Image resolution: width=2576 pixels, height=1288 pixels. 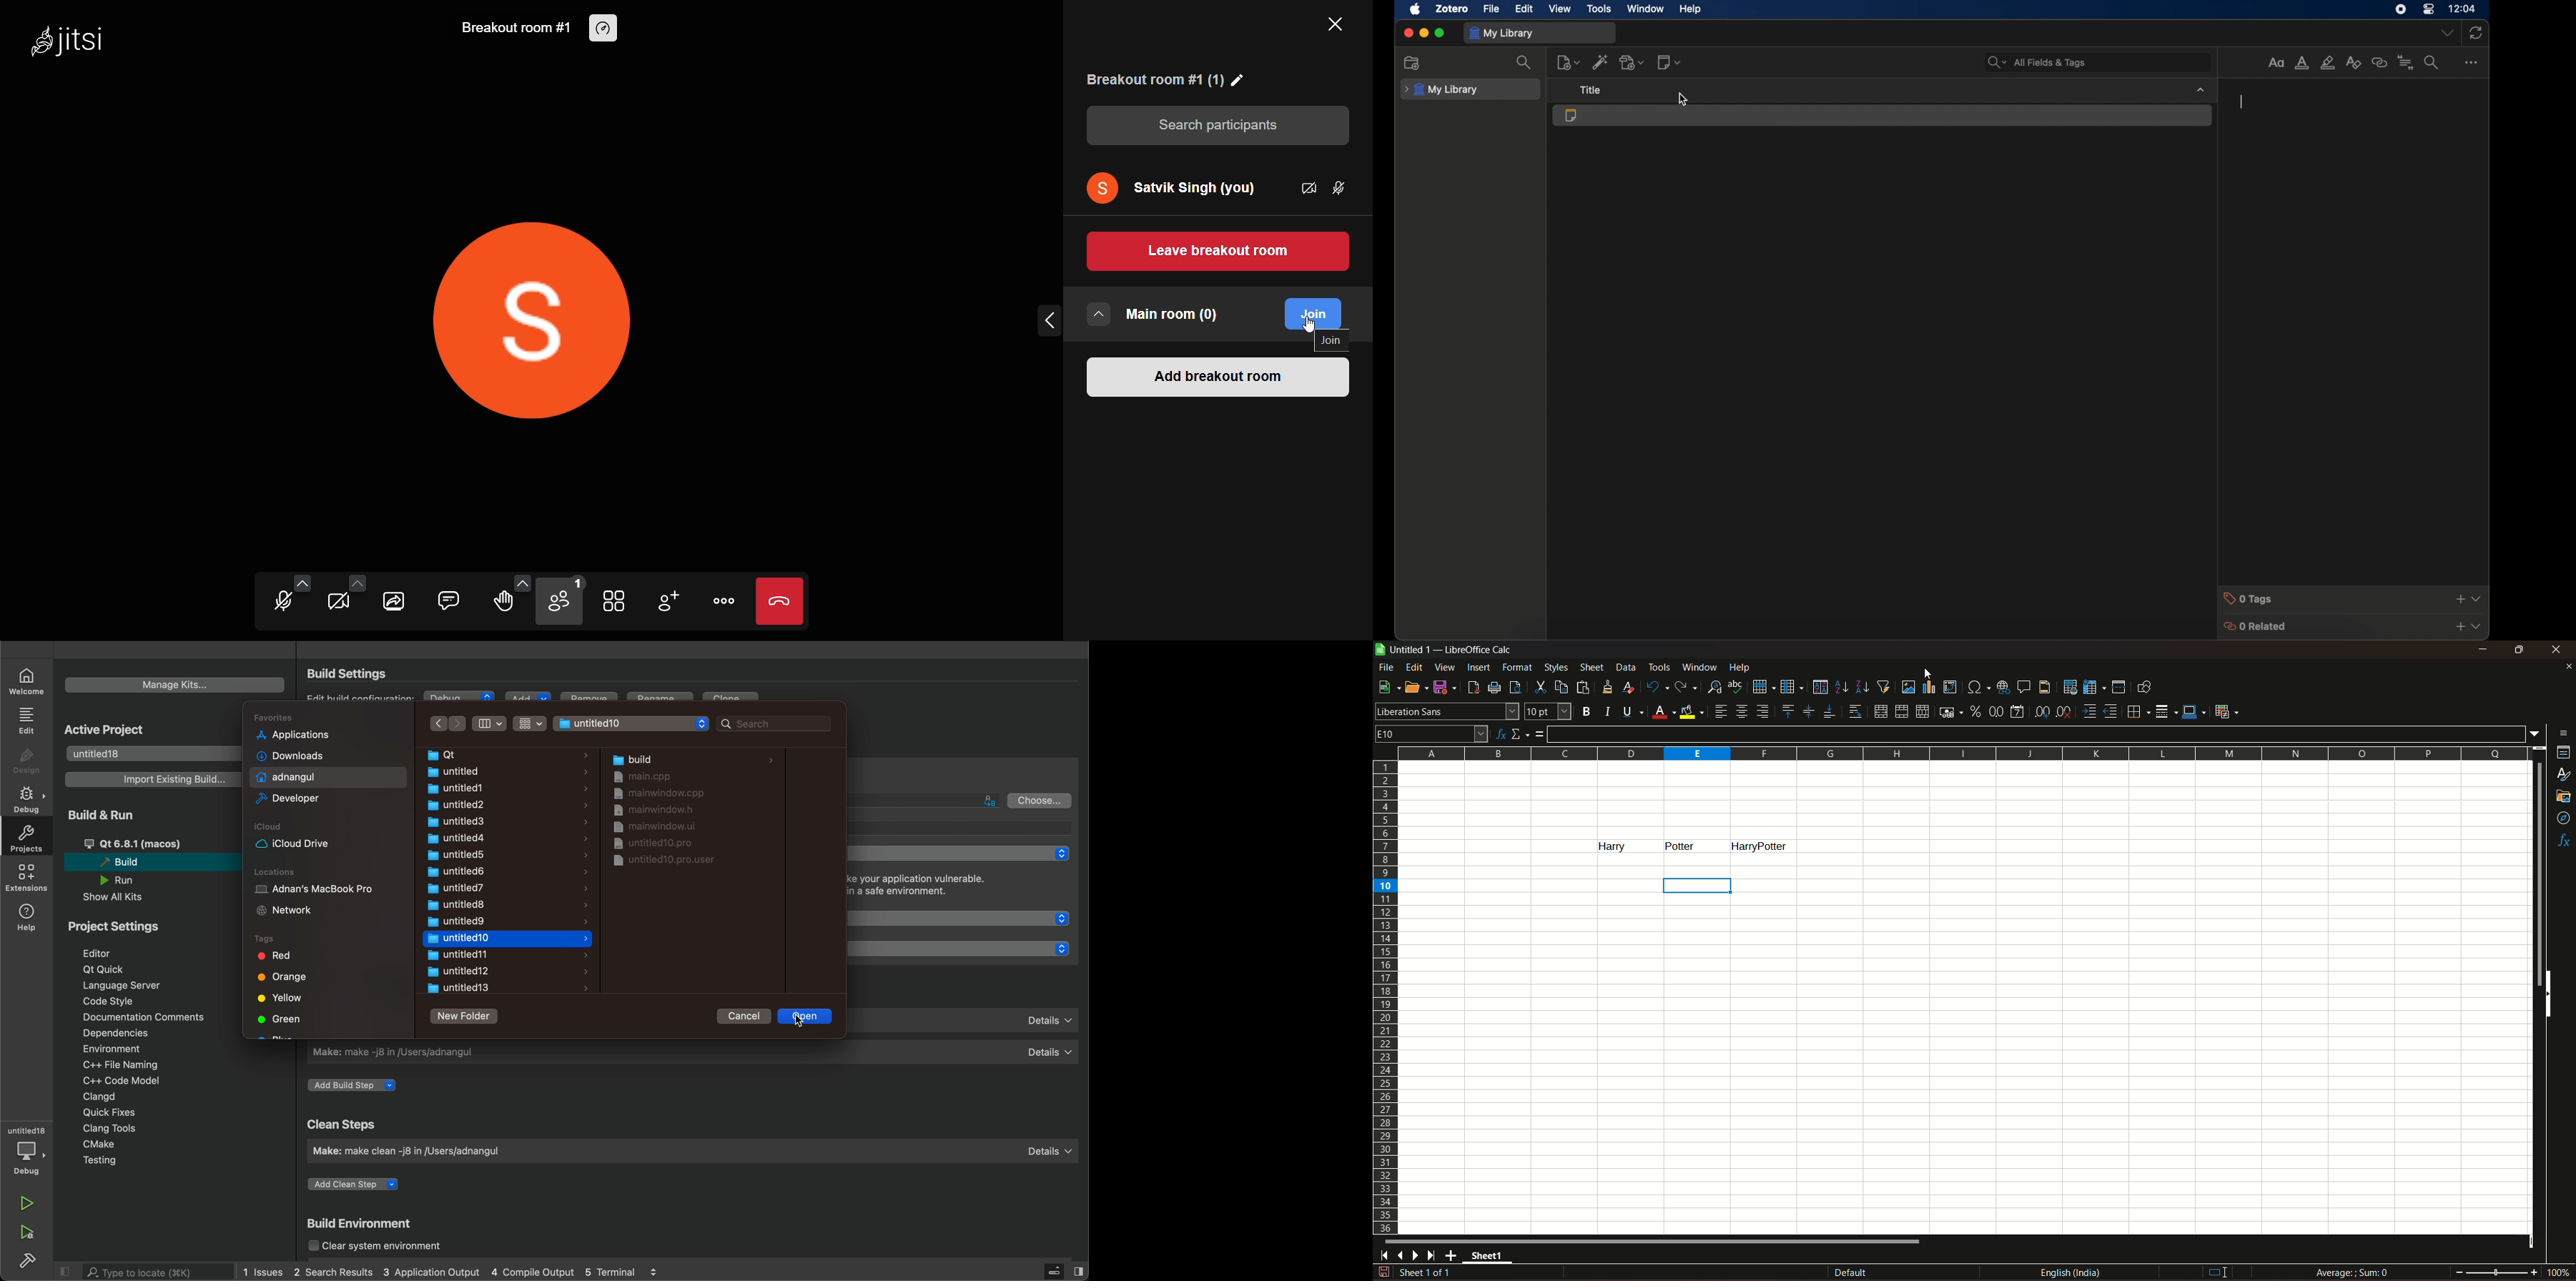 What do you see at coordinates (1787, 711) in the screenshot?
I see `align top` at bounding box center [1787, 711].